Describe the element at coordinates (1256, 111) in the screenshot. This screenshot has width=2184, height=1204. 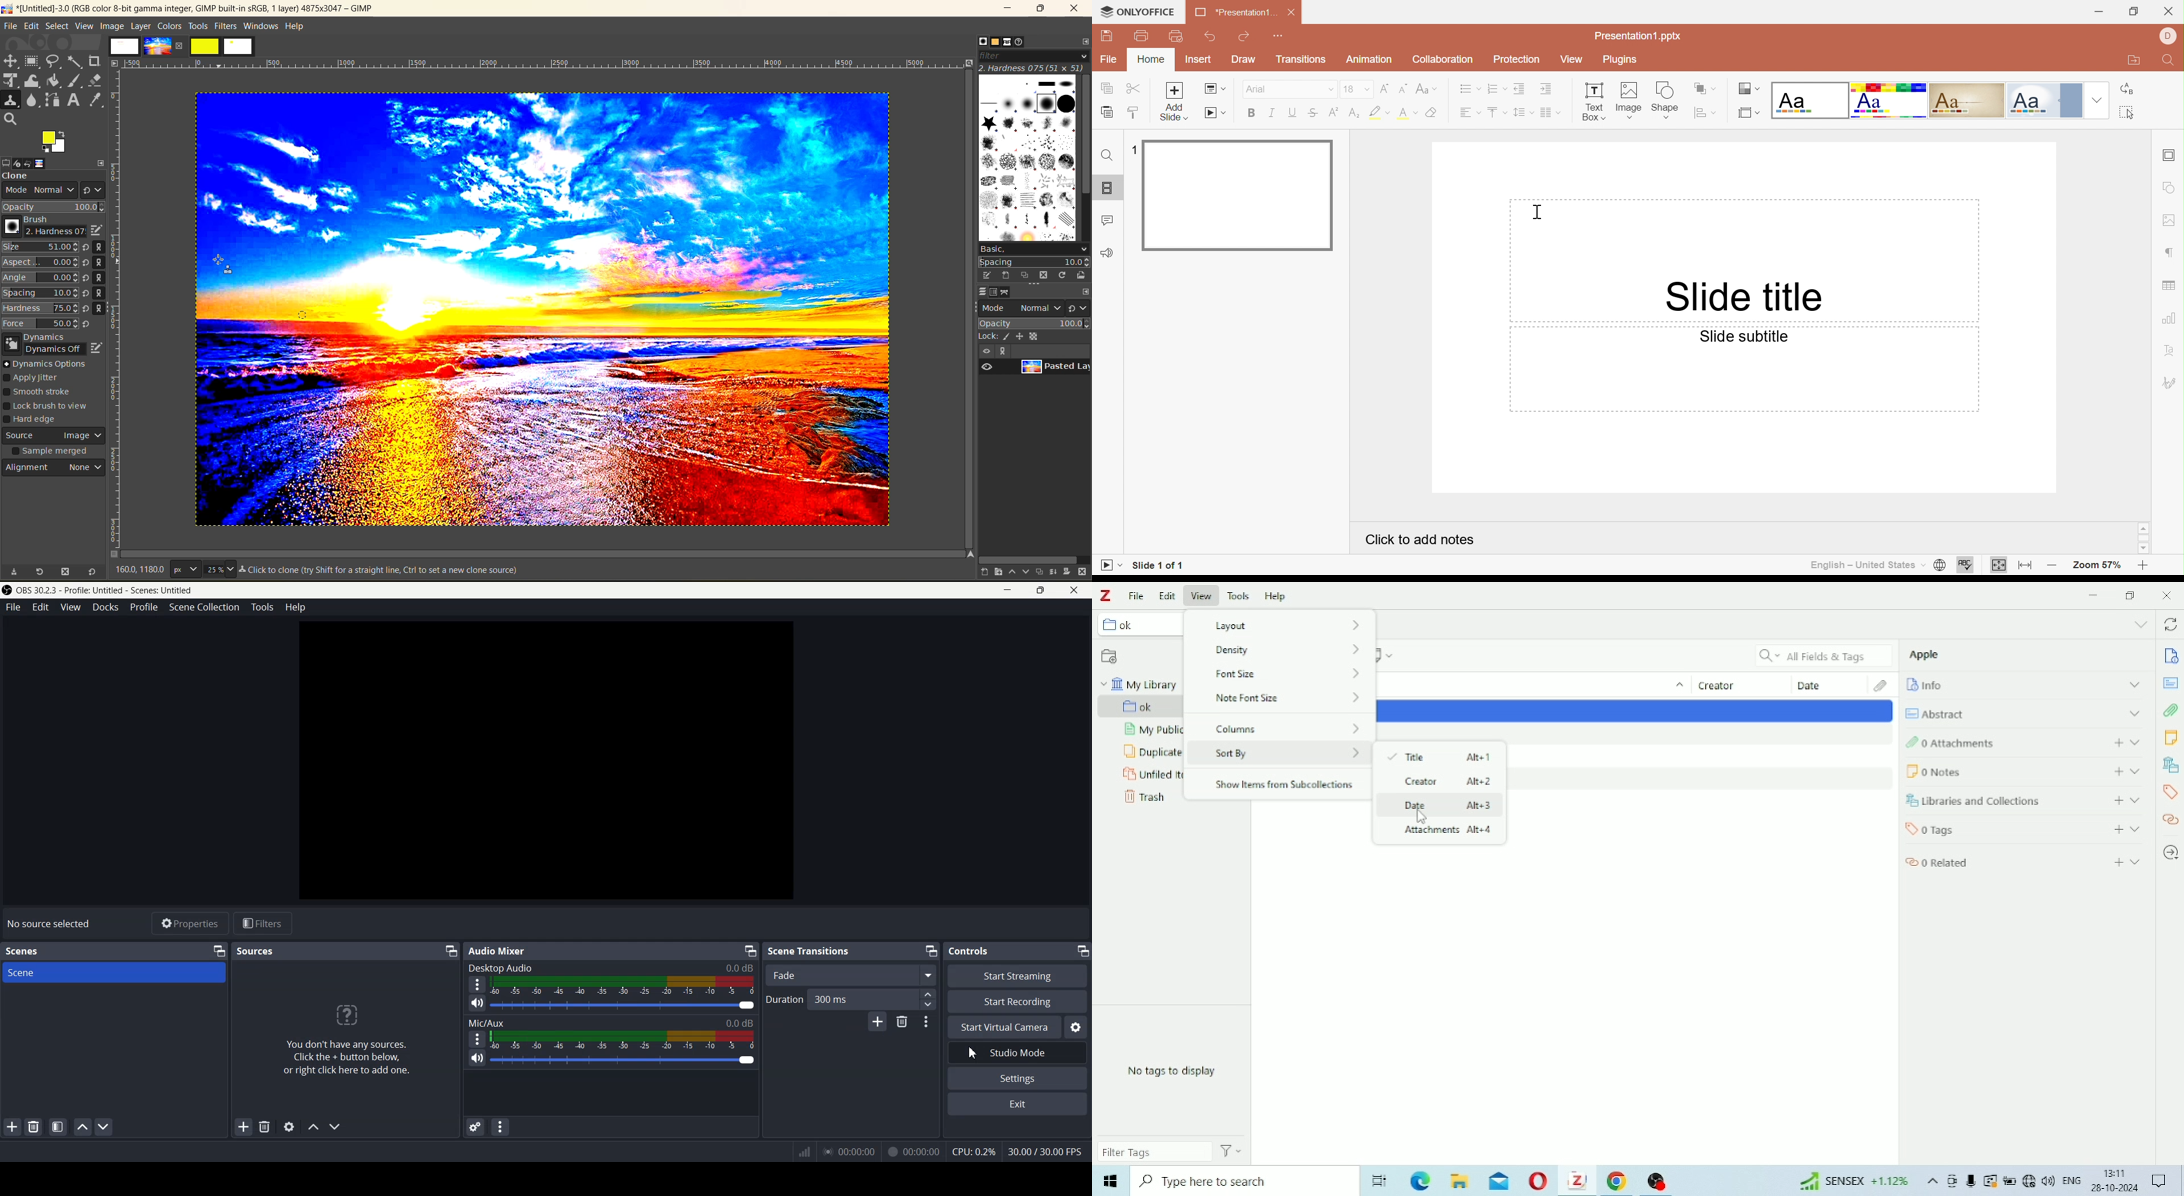
I see `Bold` at that location.